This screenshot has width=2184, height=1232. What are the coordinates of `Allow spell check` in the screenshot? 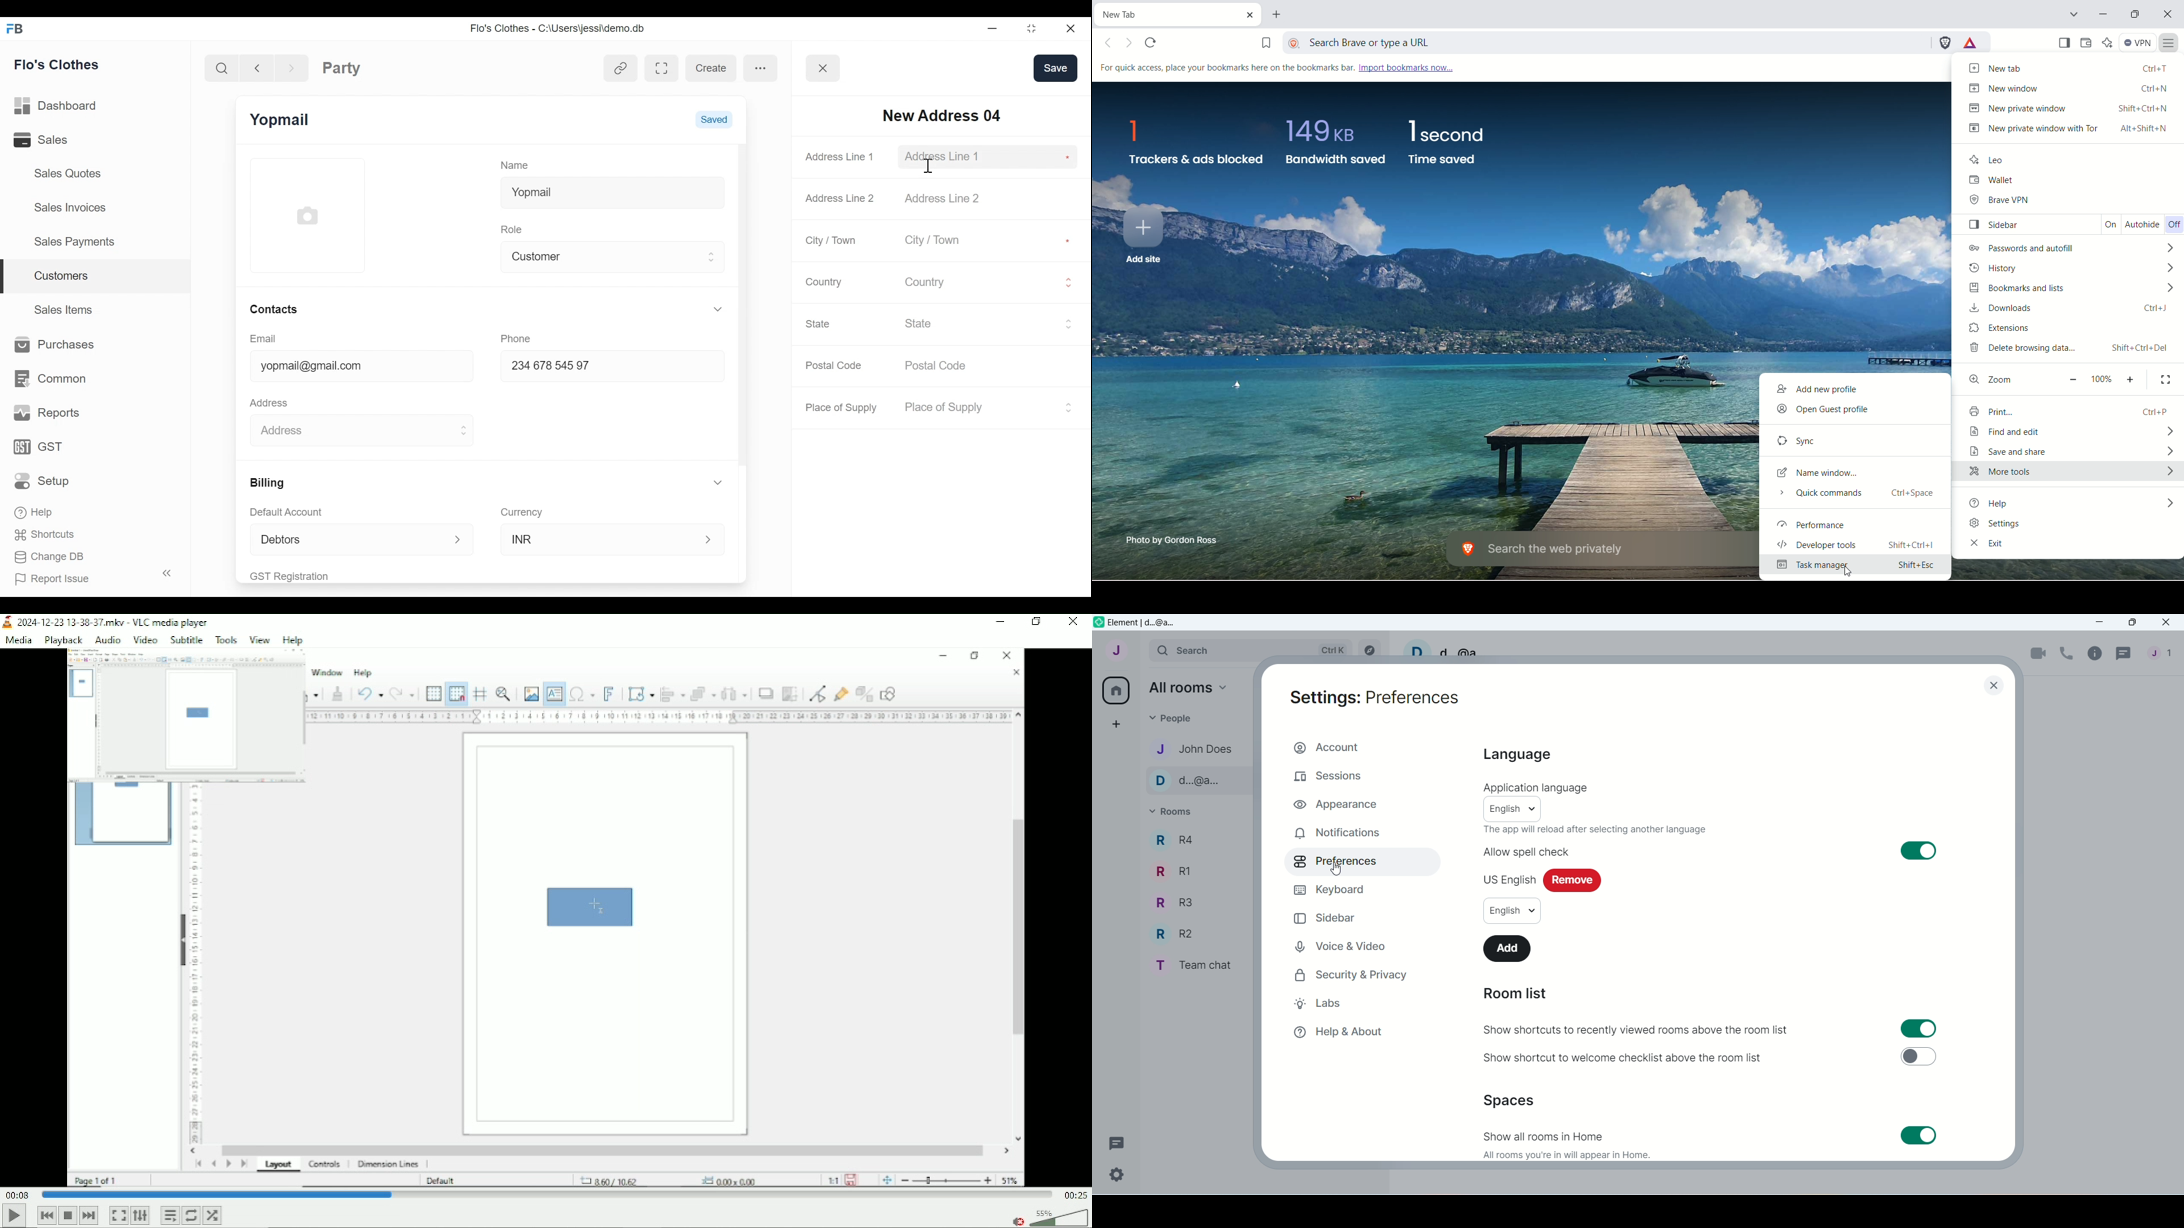 It's located at (1526, 850).